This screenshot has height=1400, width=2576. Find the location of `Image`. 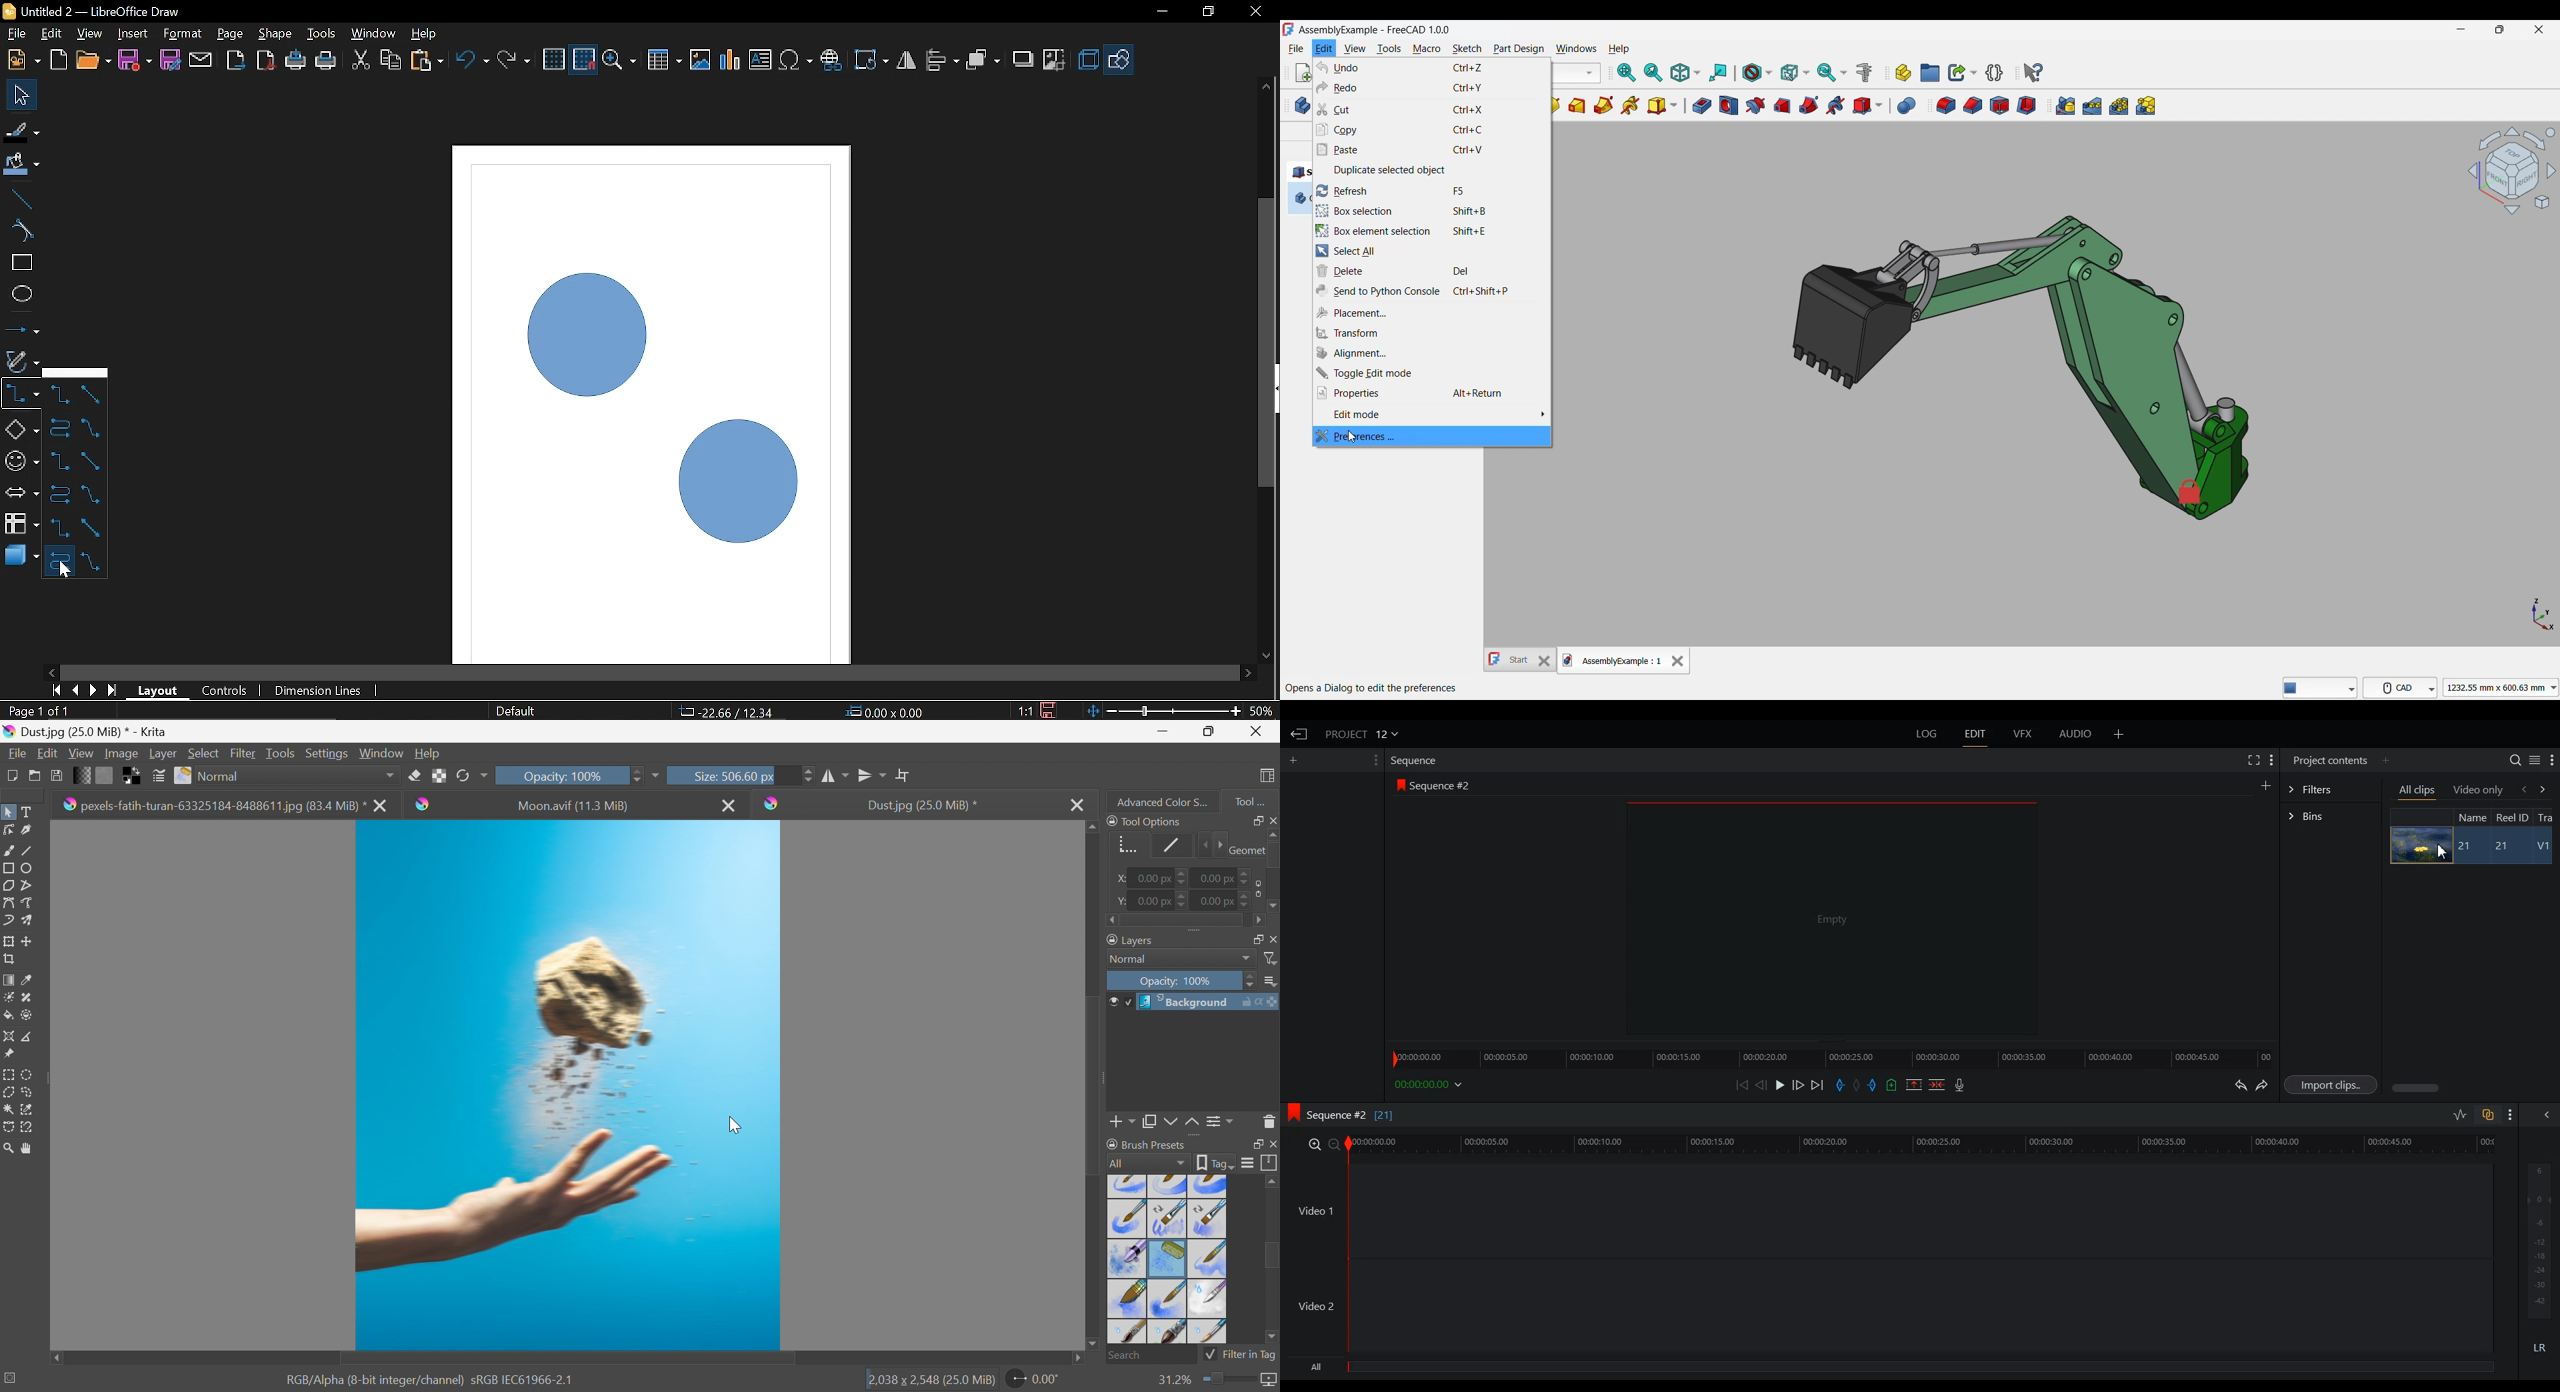

Image is located at coordinates (2417, 845).